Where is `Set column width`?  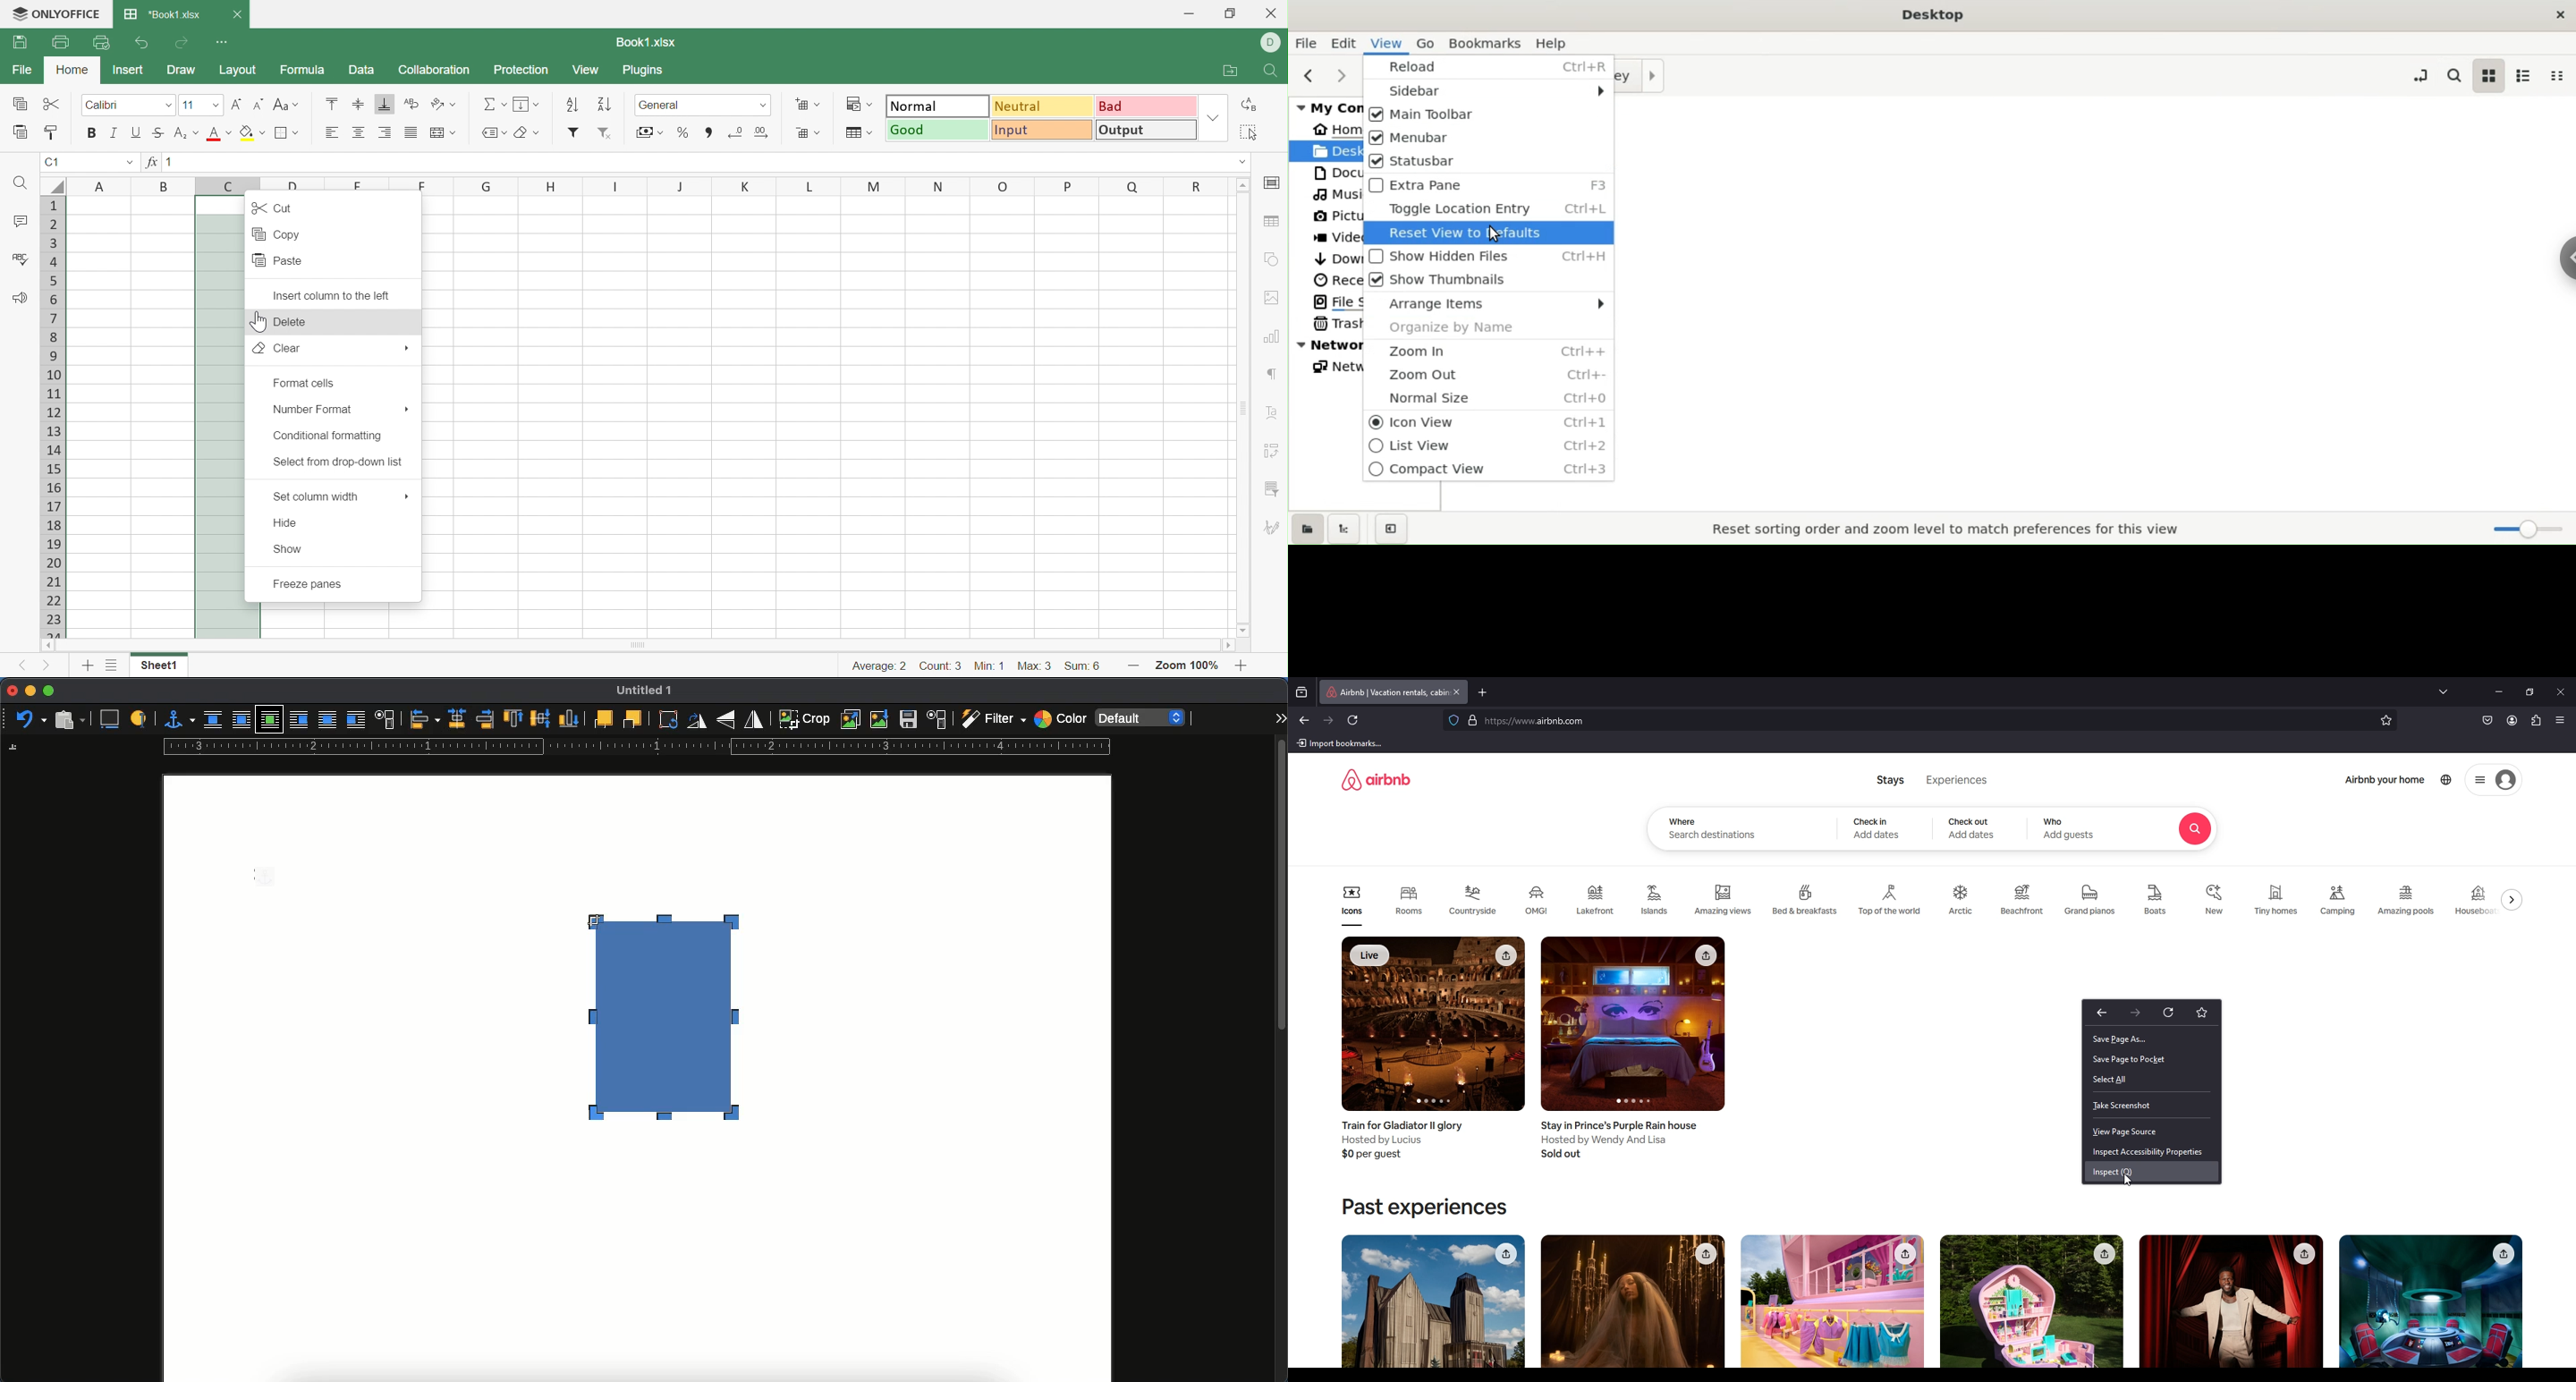 Set column width is located at coordinates (314, 495).